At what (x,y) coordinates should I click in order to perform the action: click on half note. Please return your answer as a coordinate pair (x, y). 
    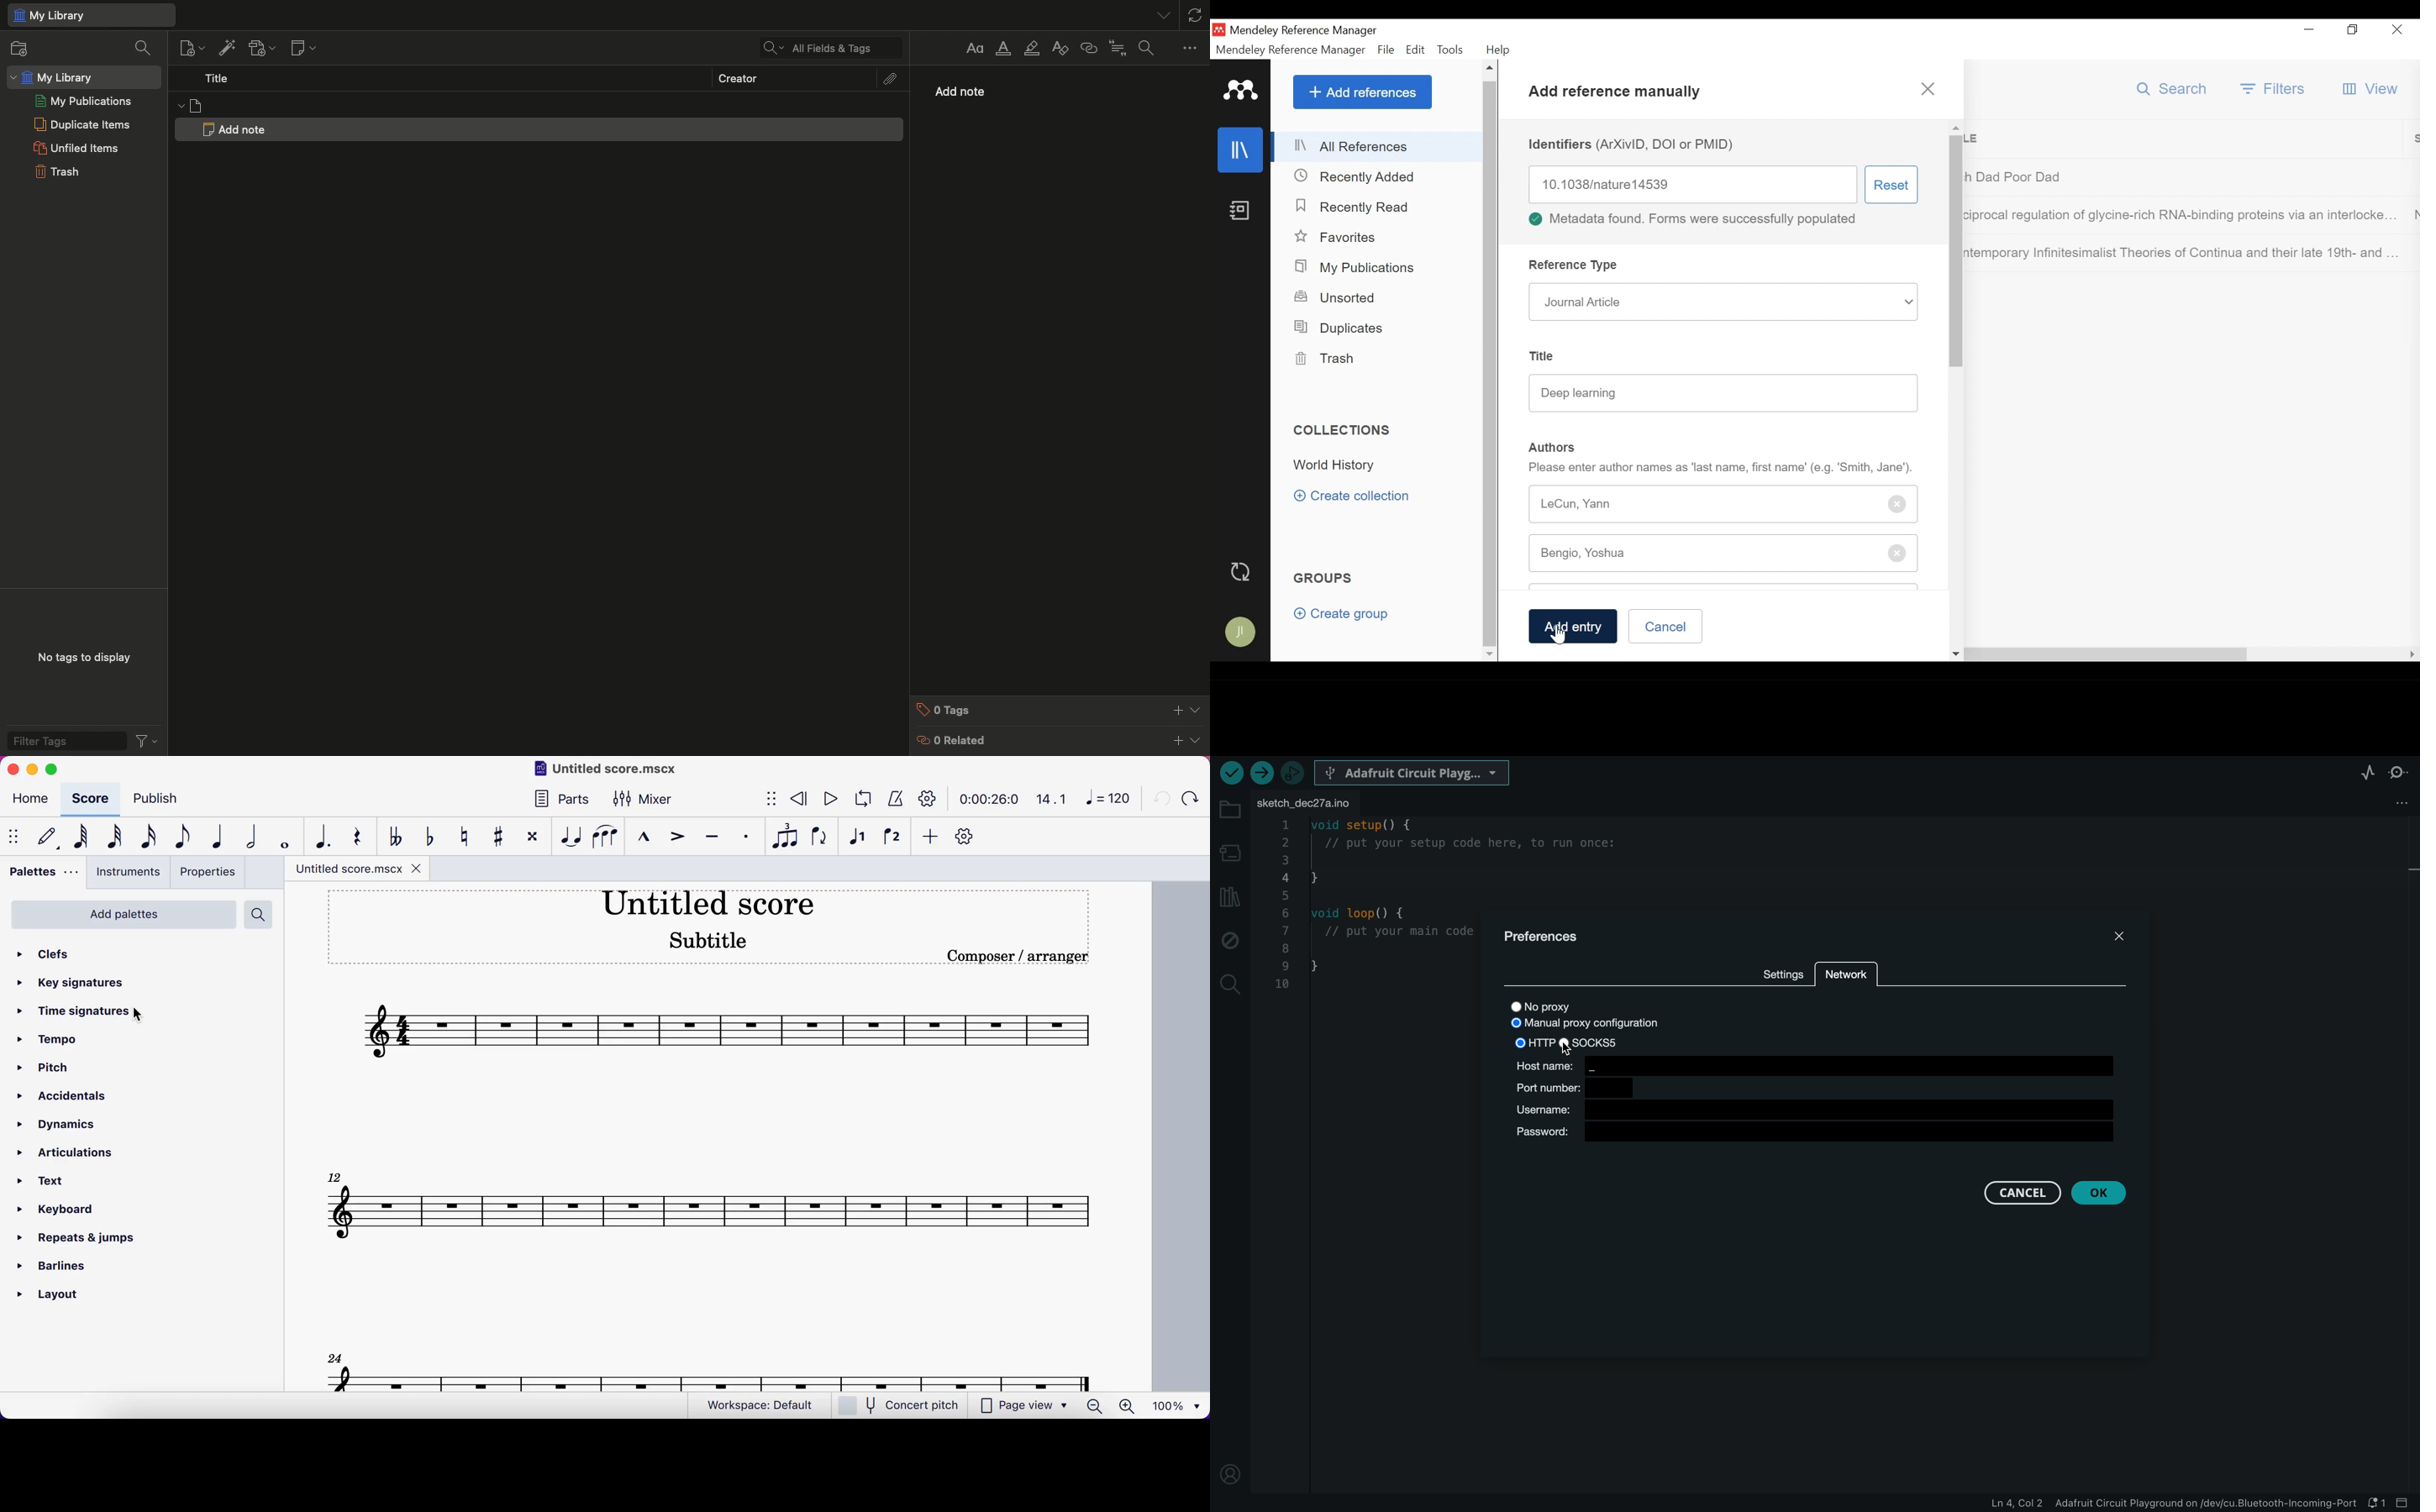
    Looking at the image, I should click on (251, 836).